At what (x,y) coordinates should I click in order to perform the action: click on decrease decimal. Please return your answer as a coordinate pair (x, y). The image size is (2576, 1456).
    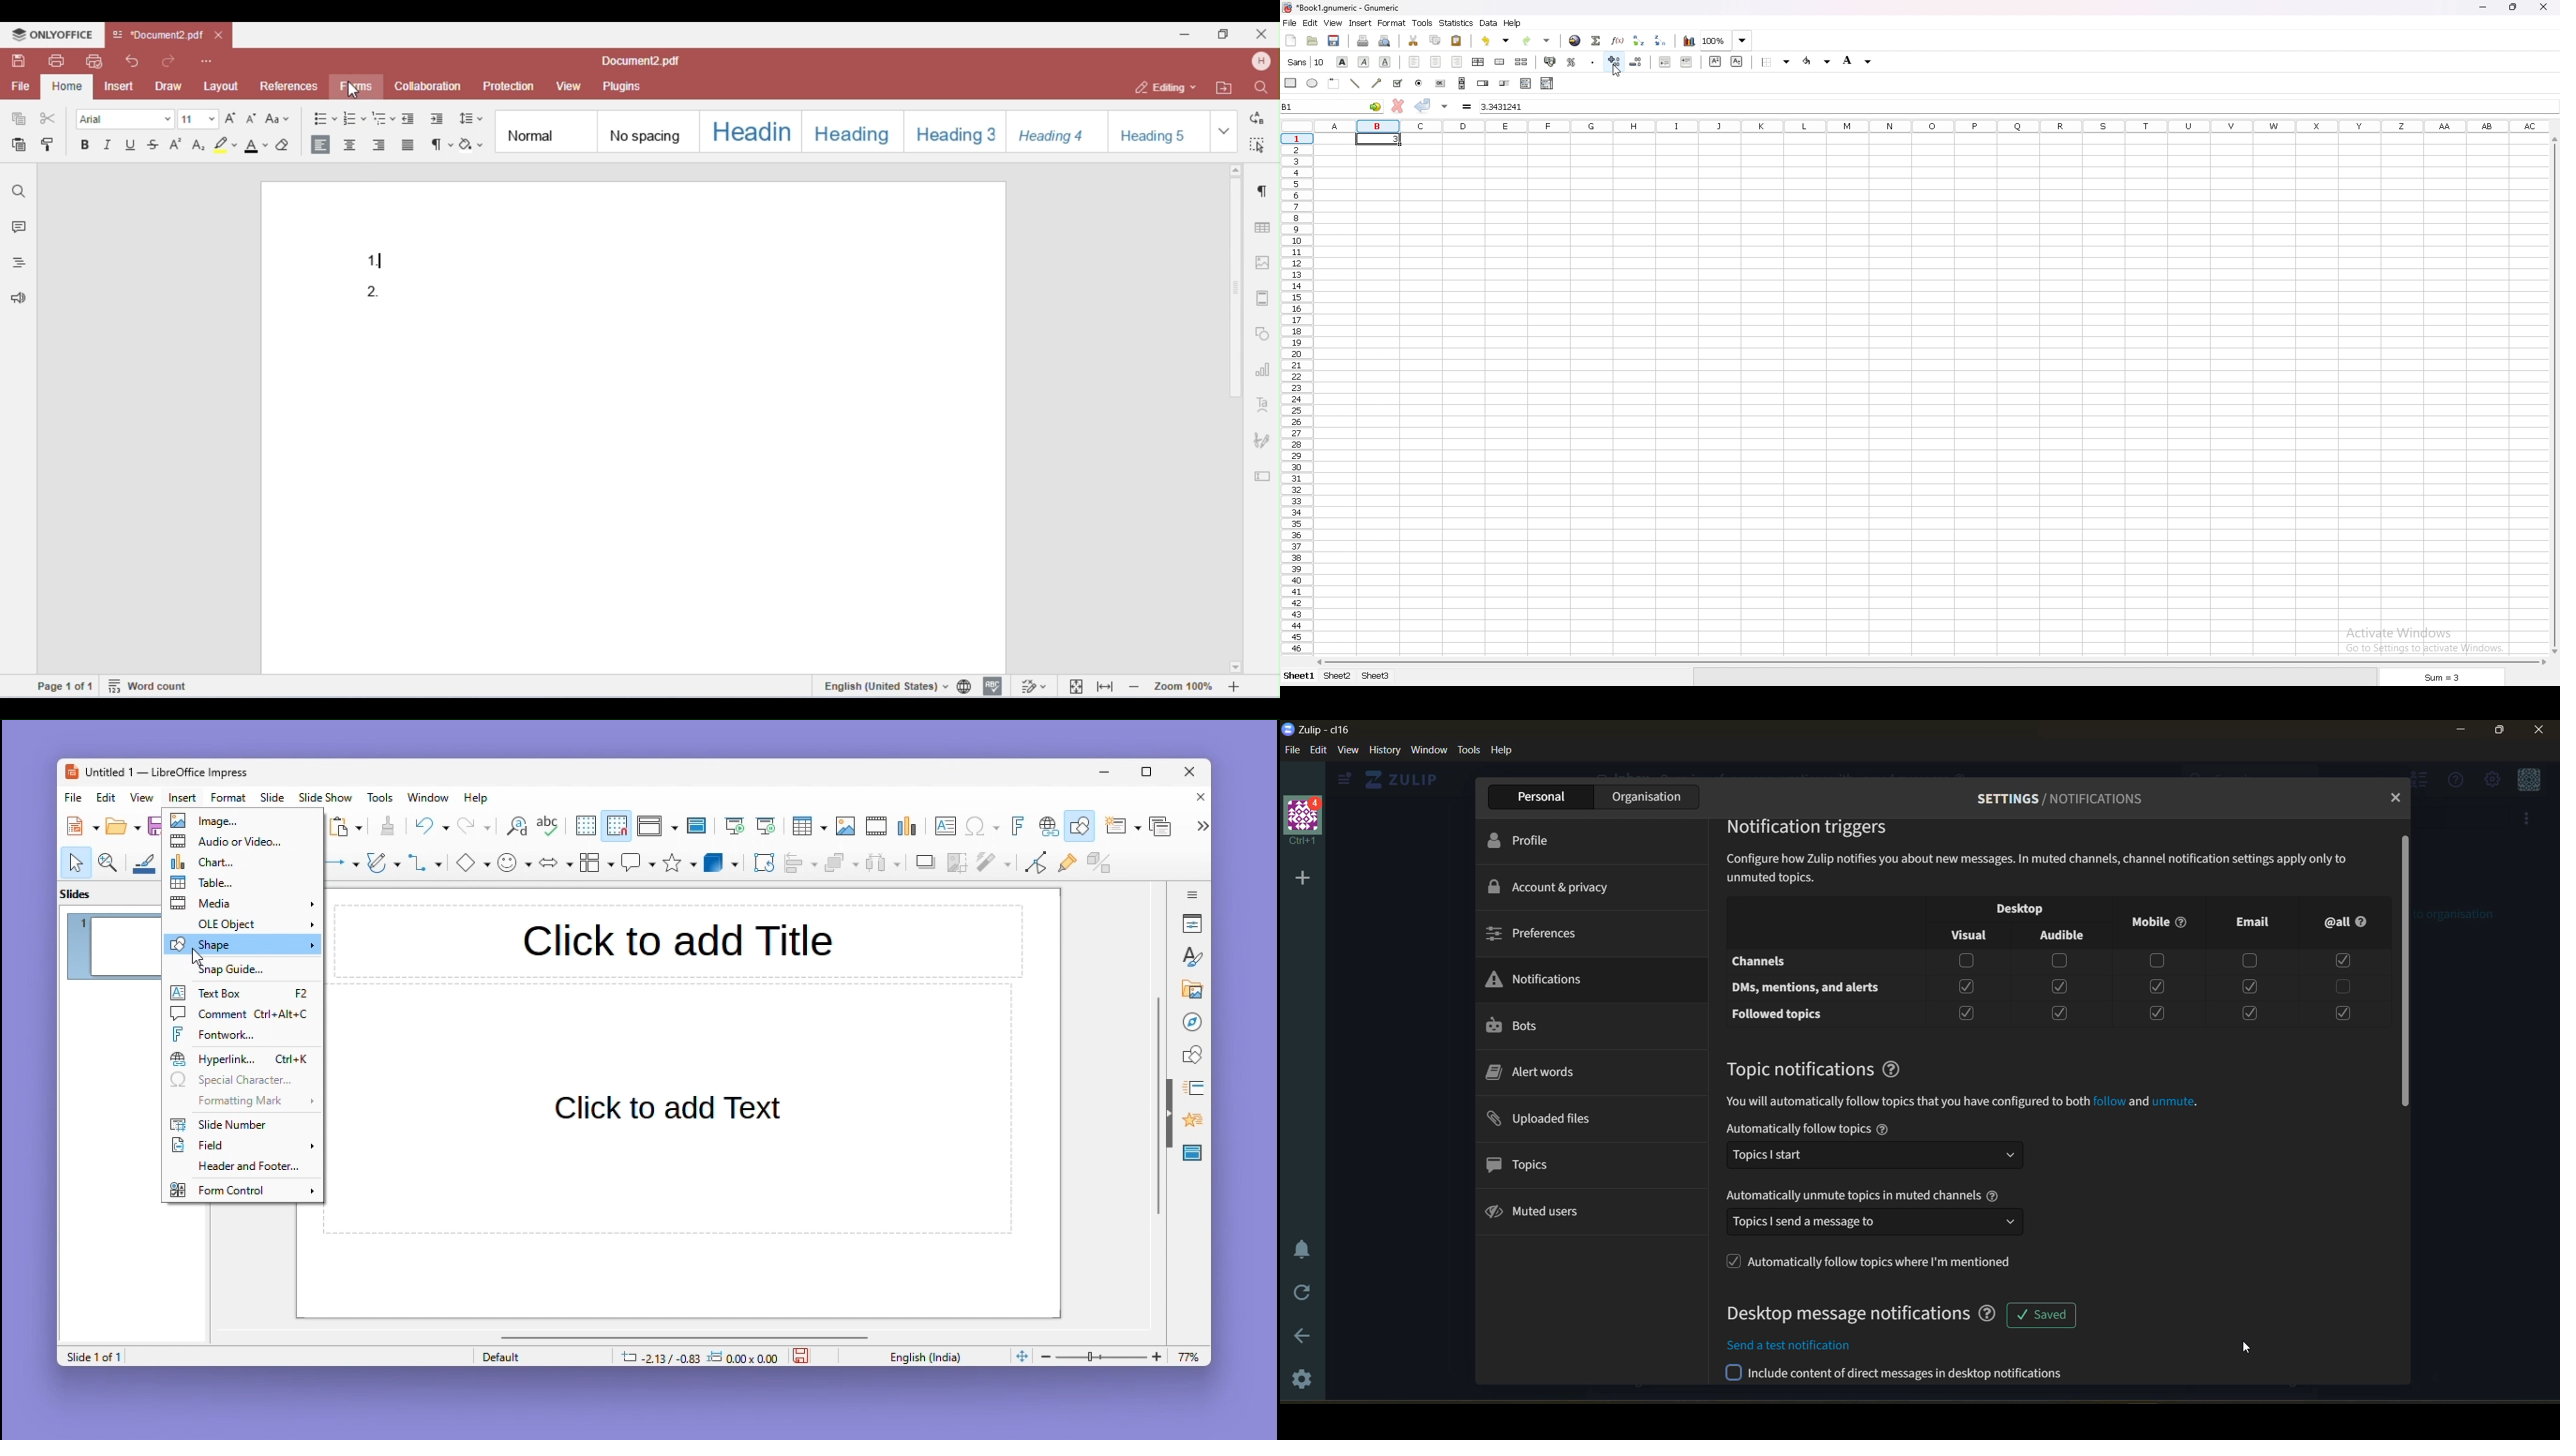
    Looking at the image, I should click on (1634, 63).